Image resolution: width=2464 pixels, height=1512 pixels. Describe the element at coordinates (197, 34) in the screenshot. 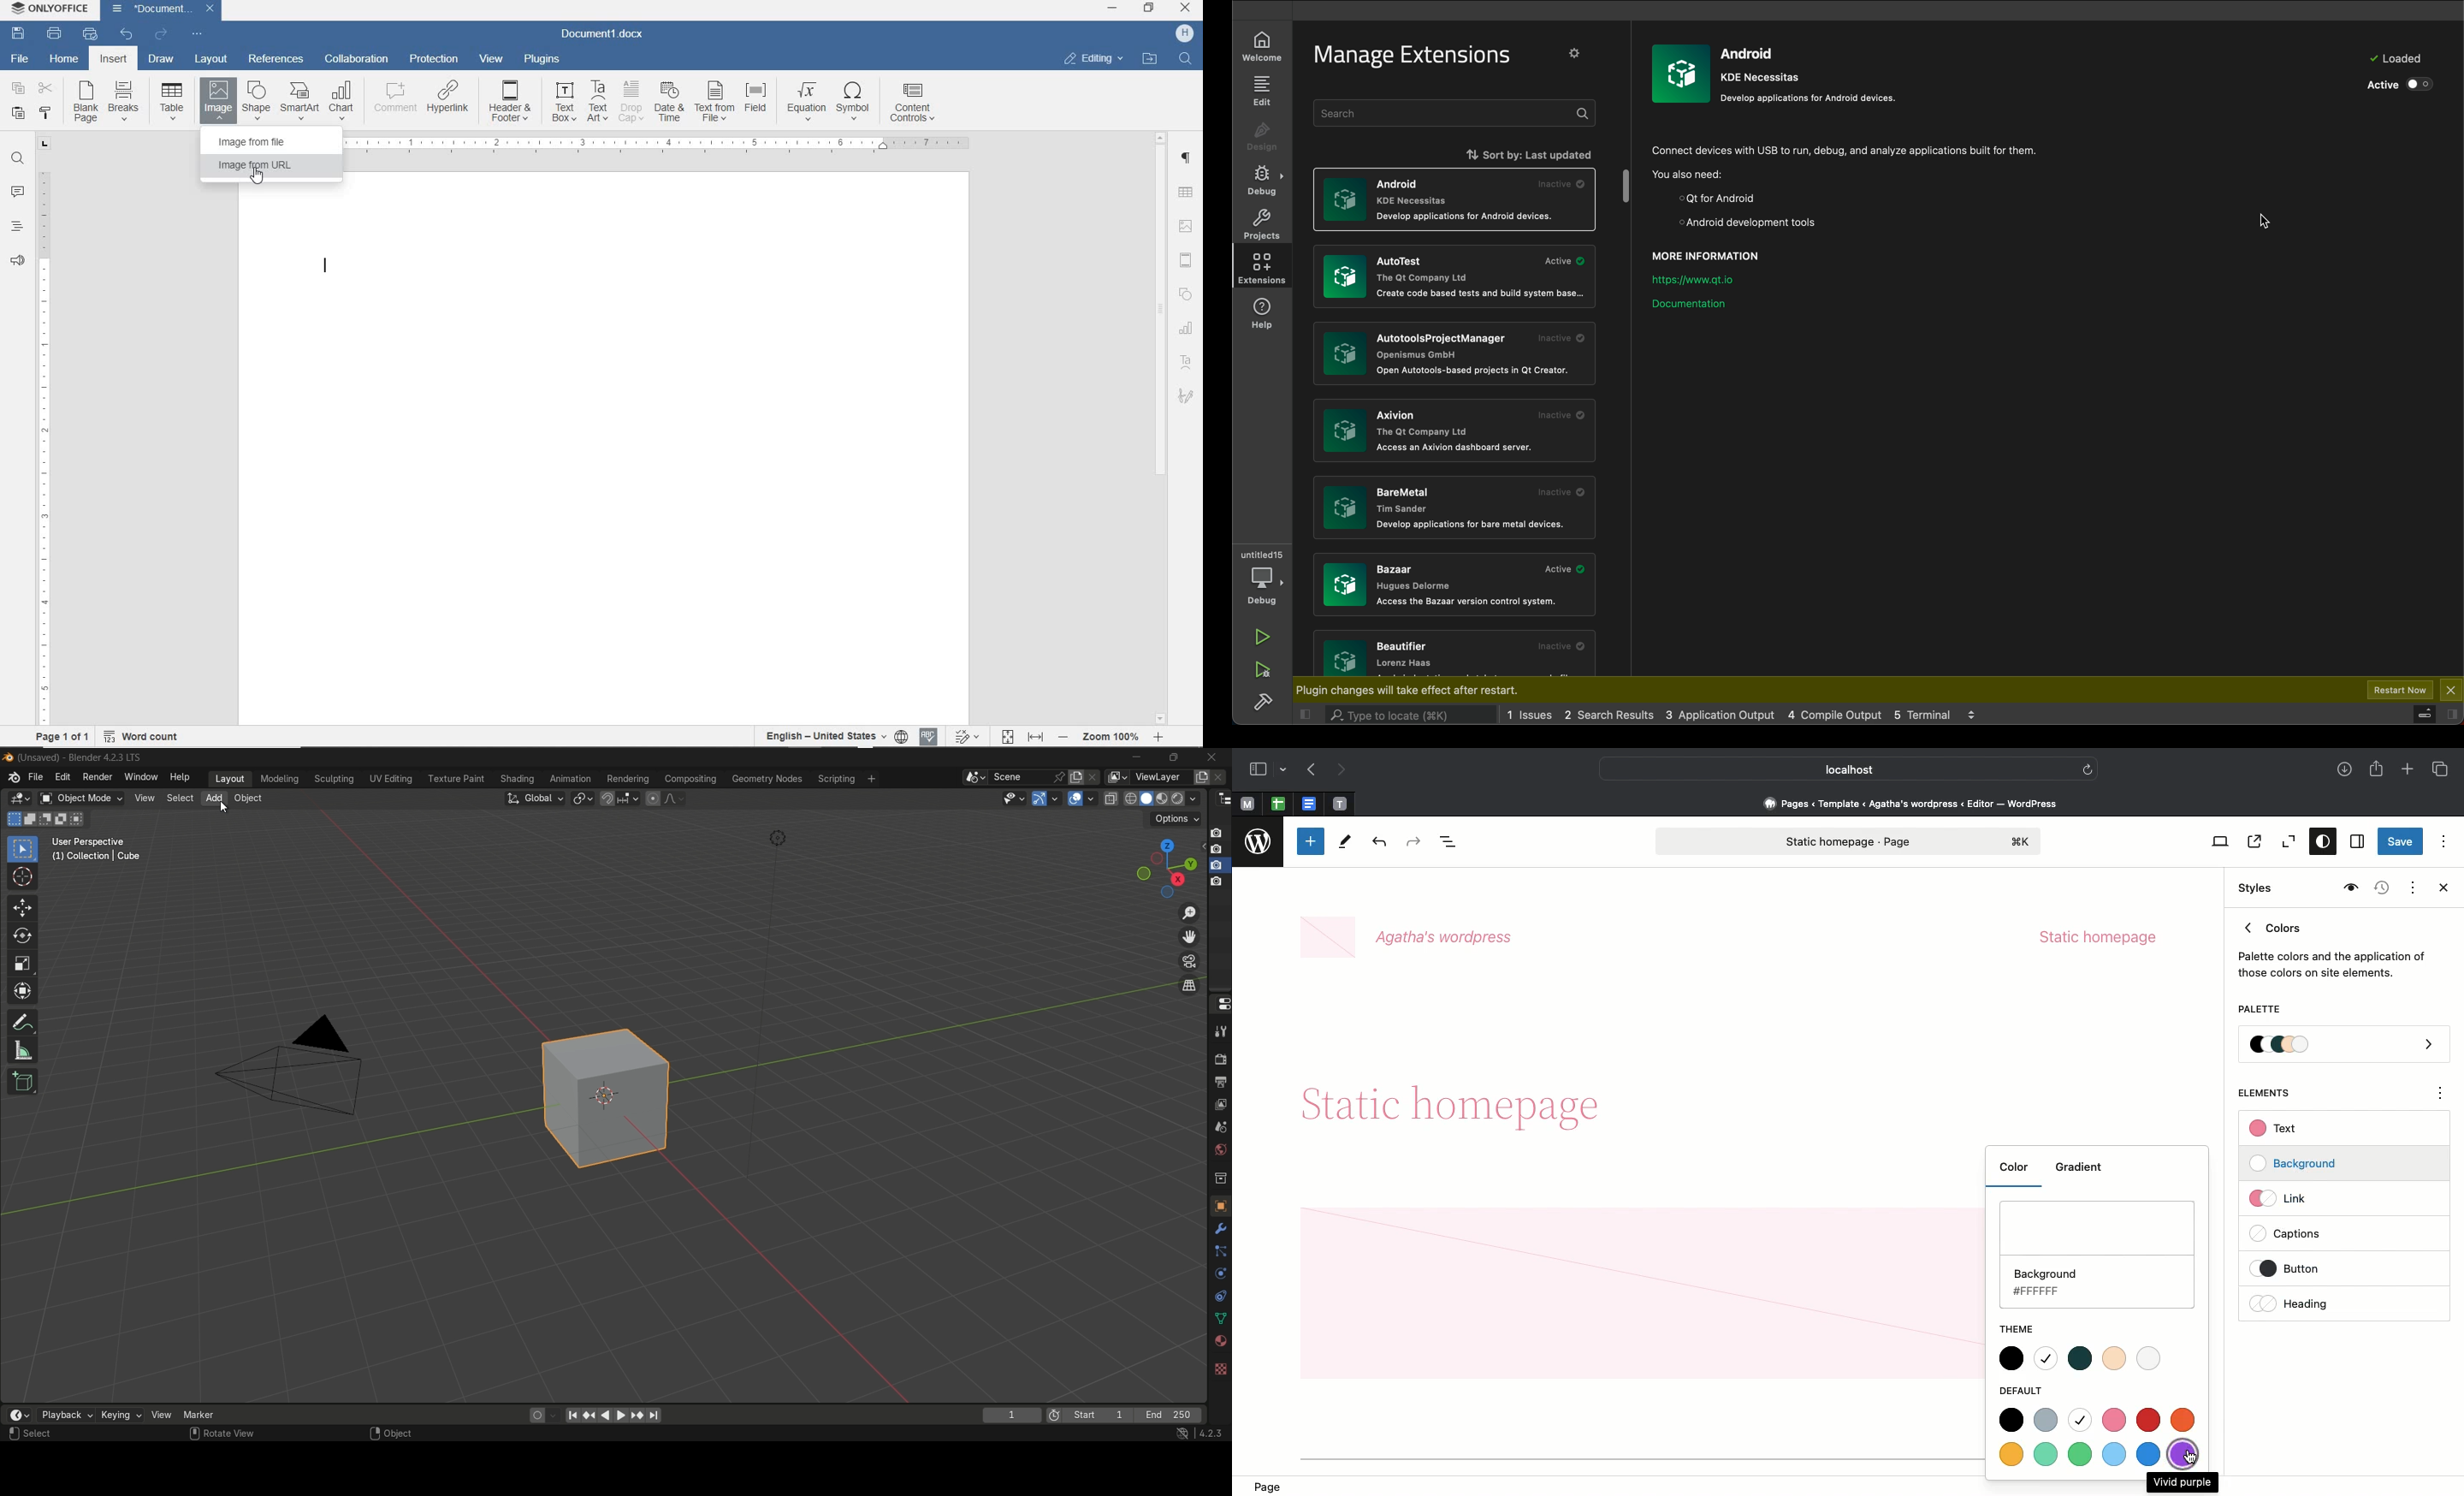

I see `customize quick access toolbar` at that location.